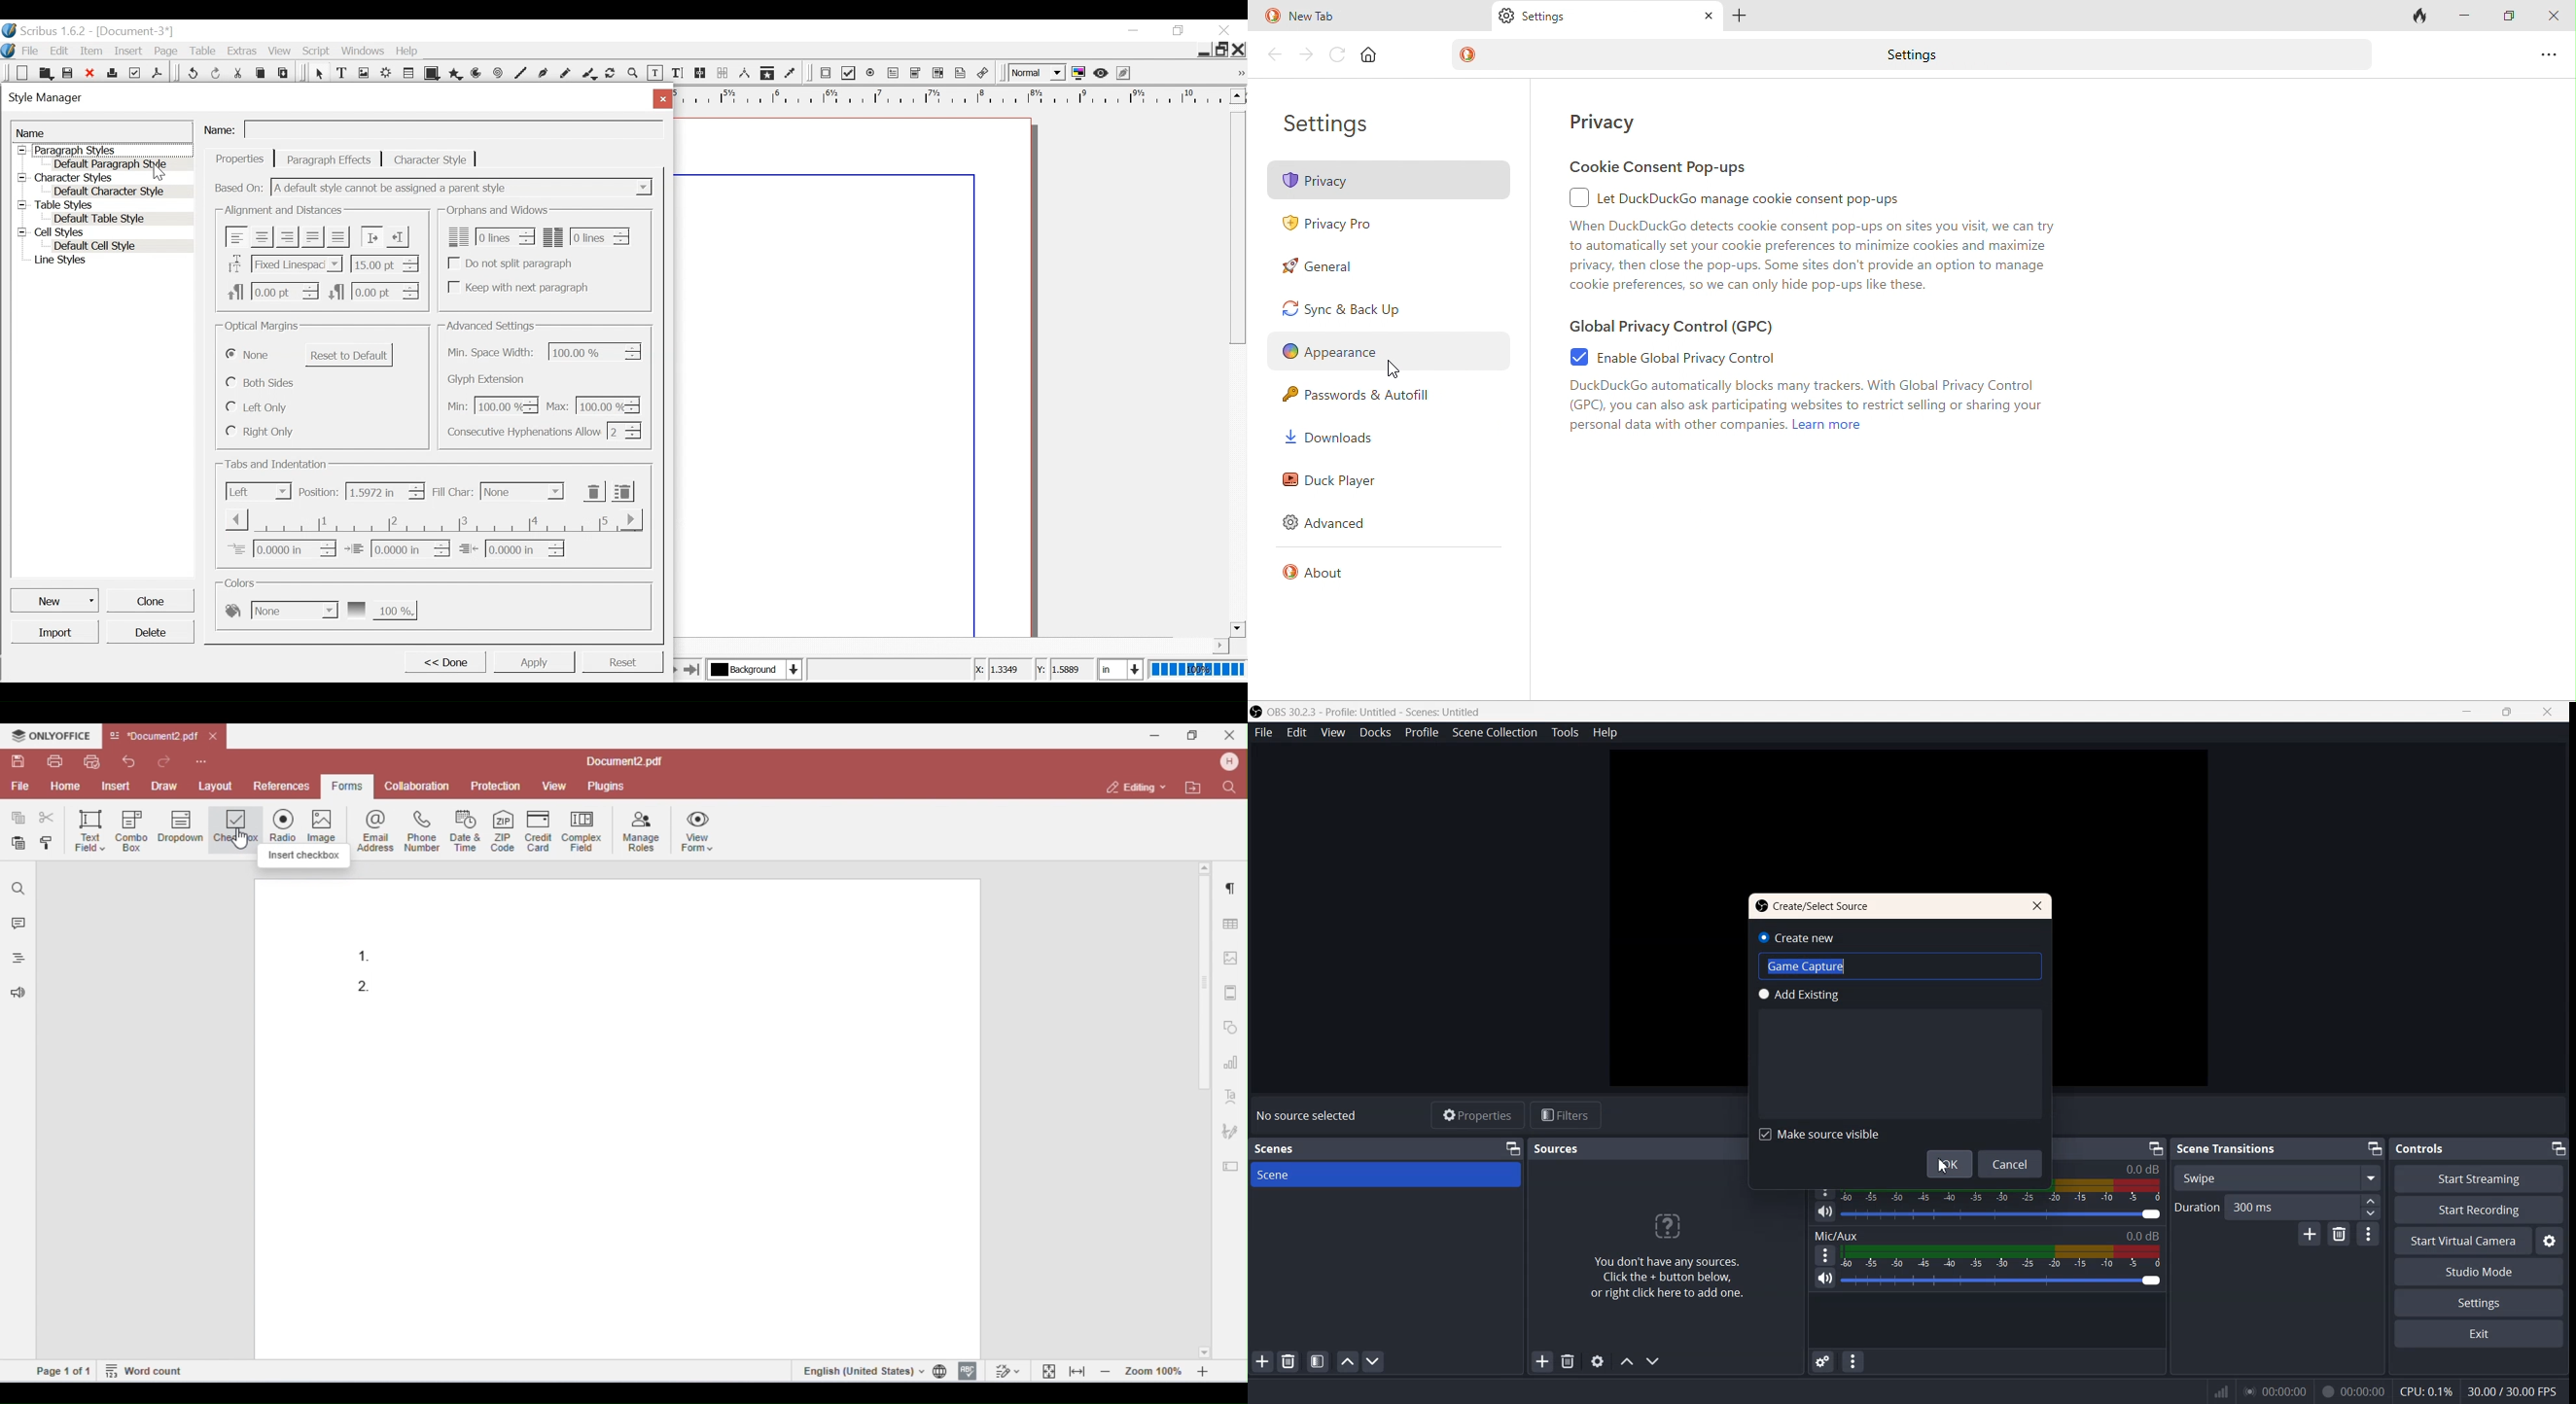 Image resolution: width=2576 pixels, height=1428 pixels. What do you see at coordinates (259, 491) in the screenshot?
I see `Type or orientation of the tab` at bounding box center [259, 491].